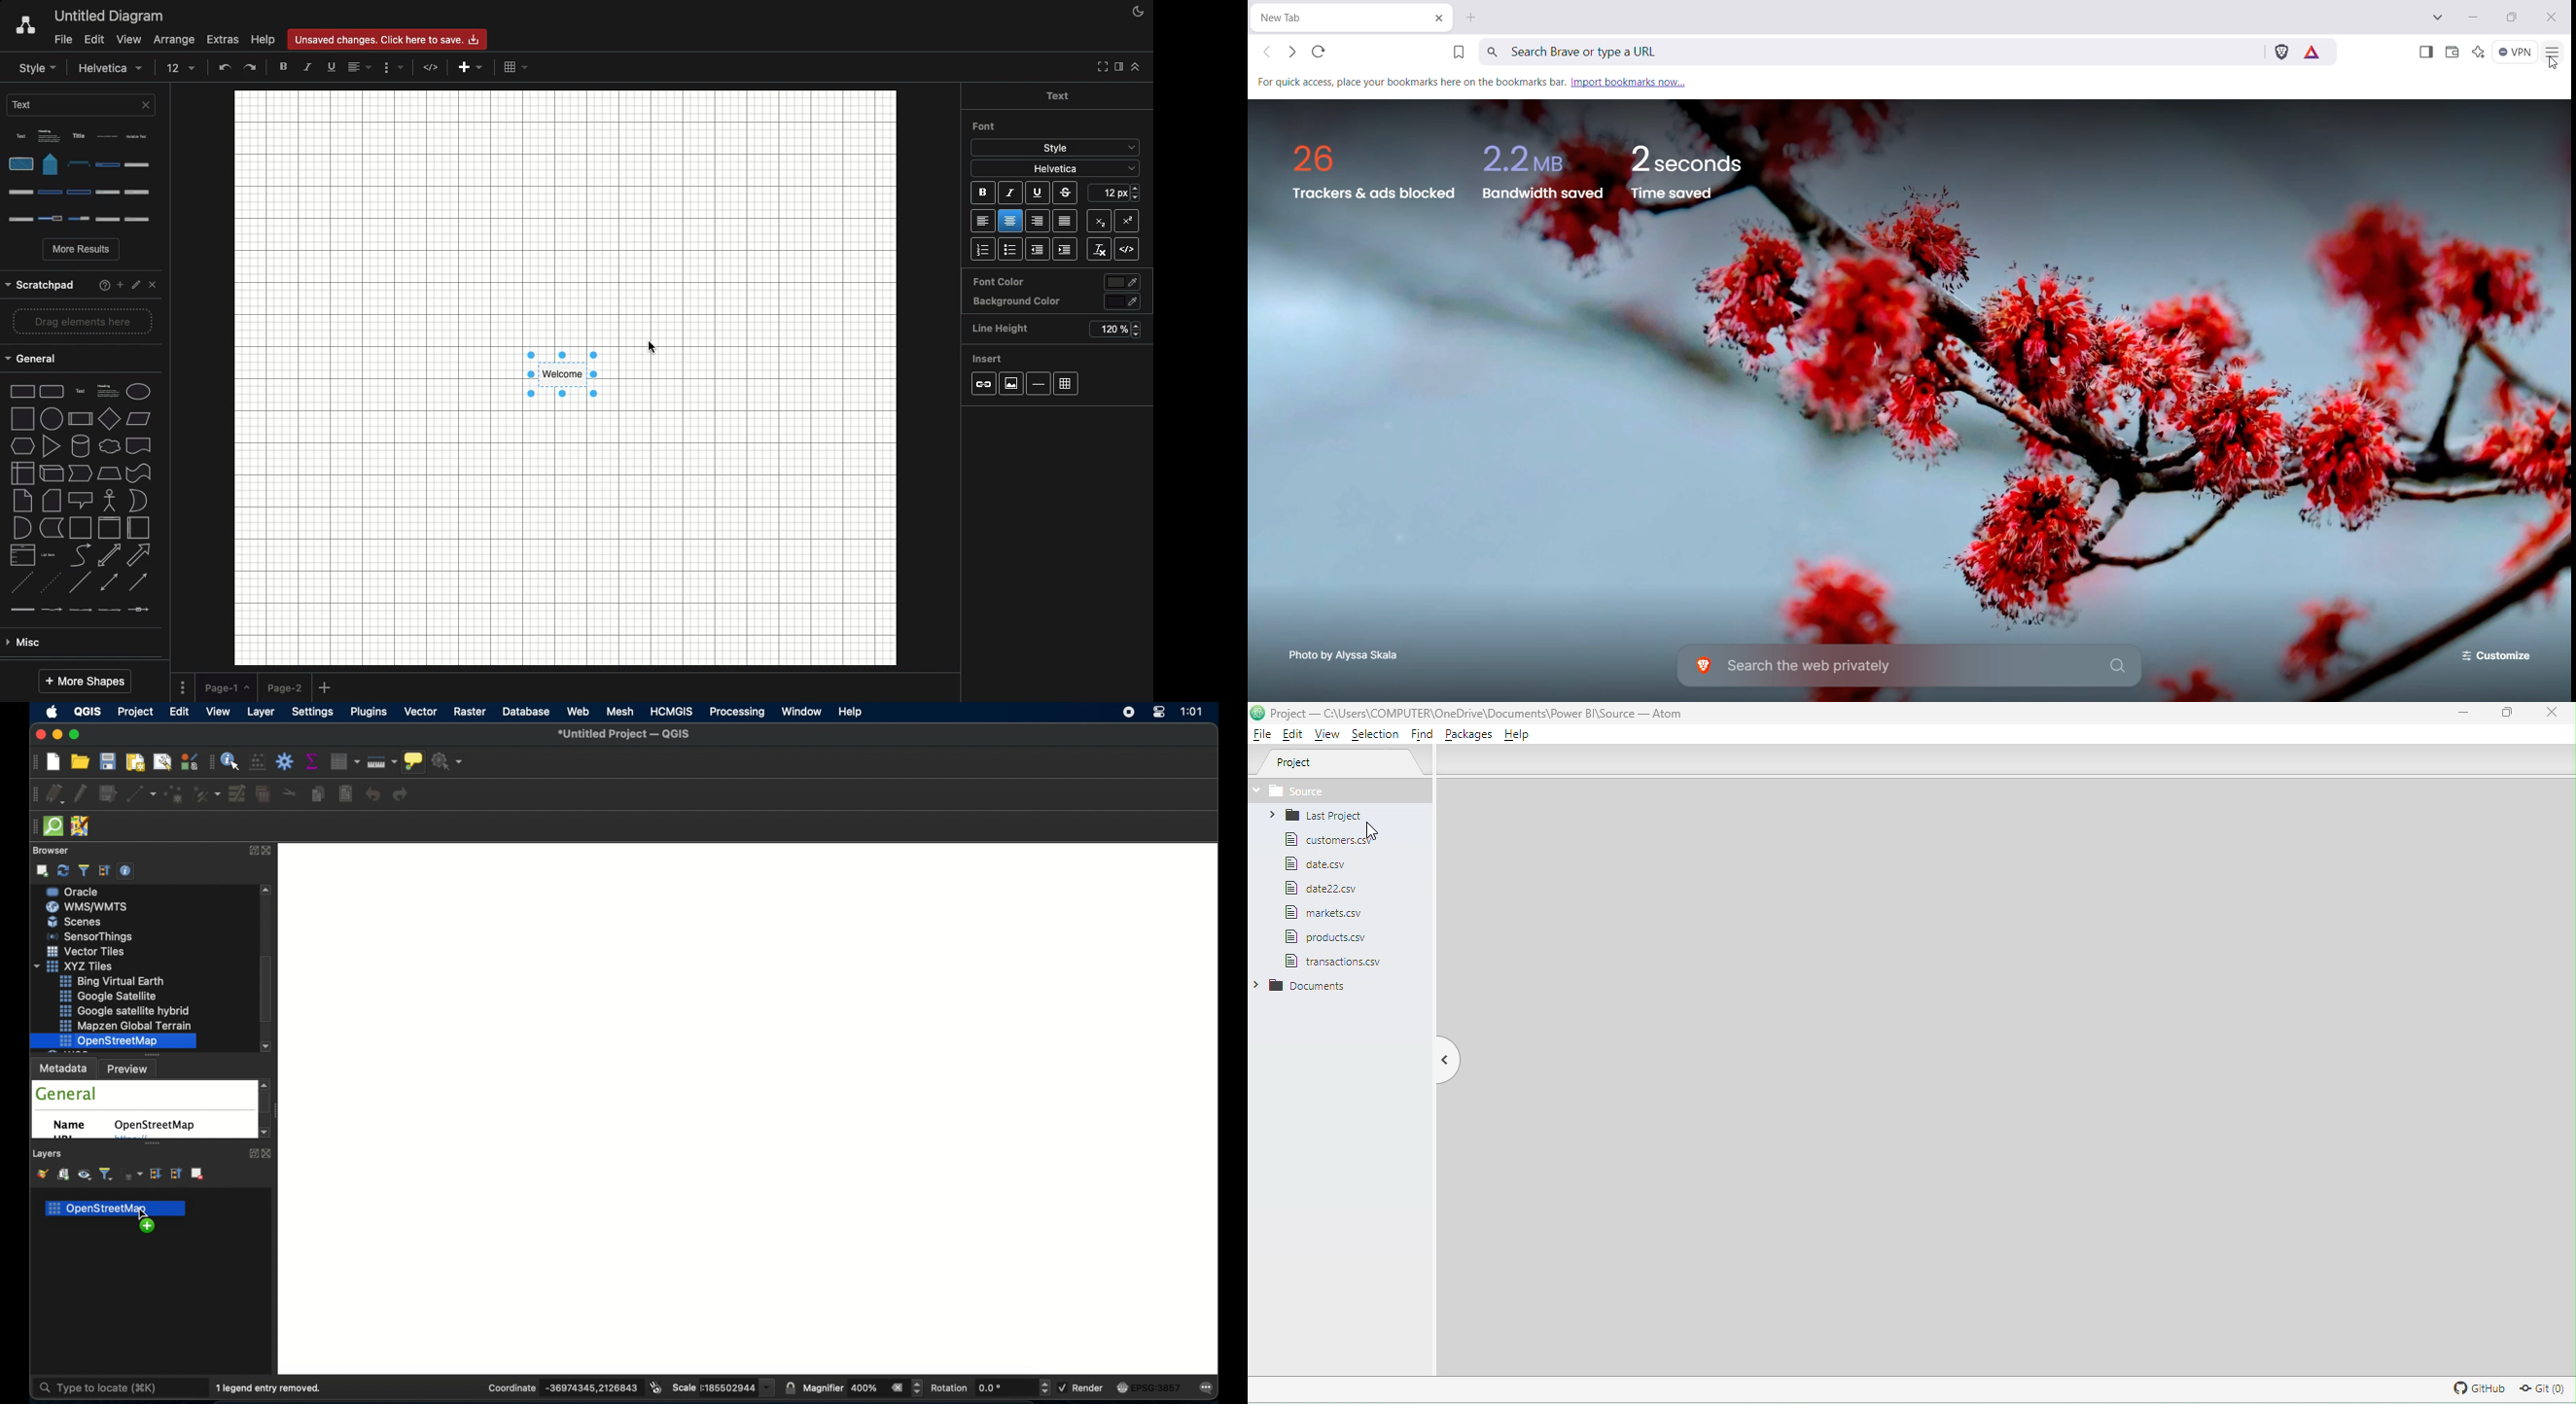  Describe the element at coordinates (511, 70) in the screenshot. I see `Add` at that location.